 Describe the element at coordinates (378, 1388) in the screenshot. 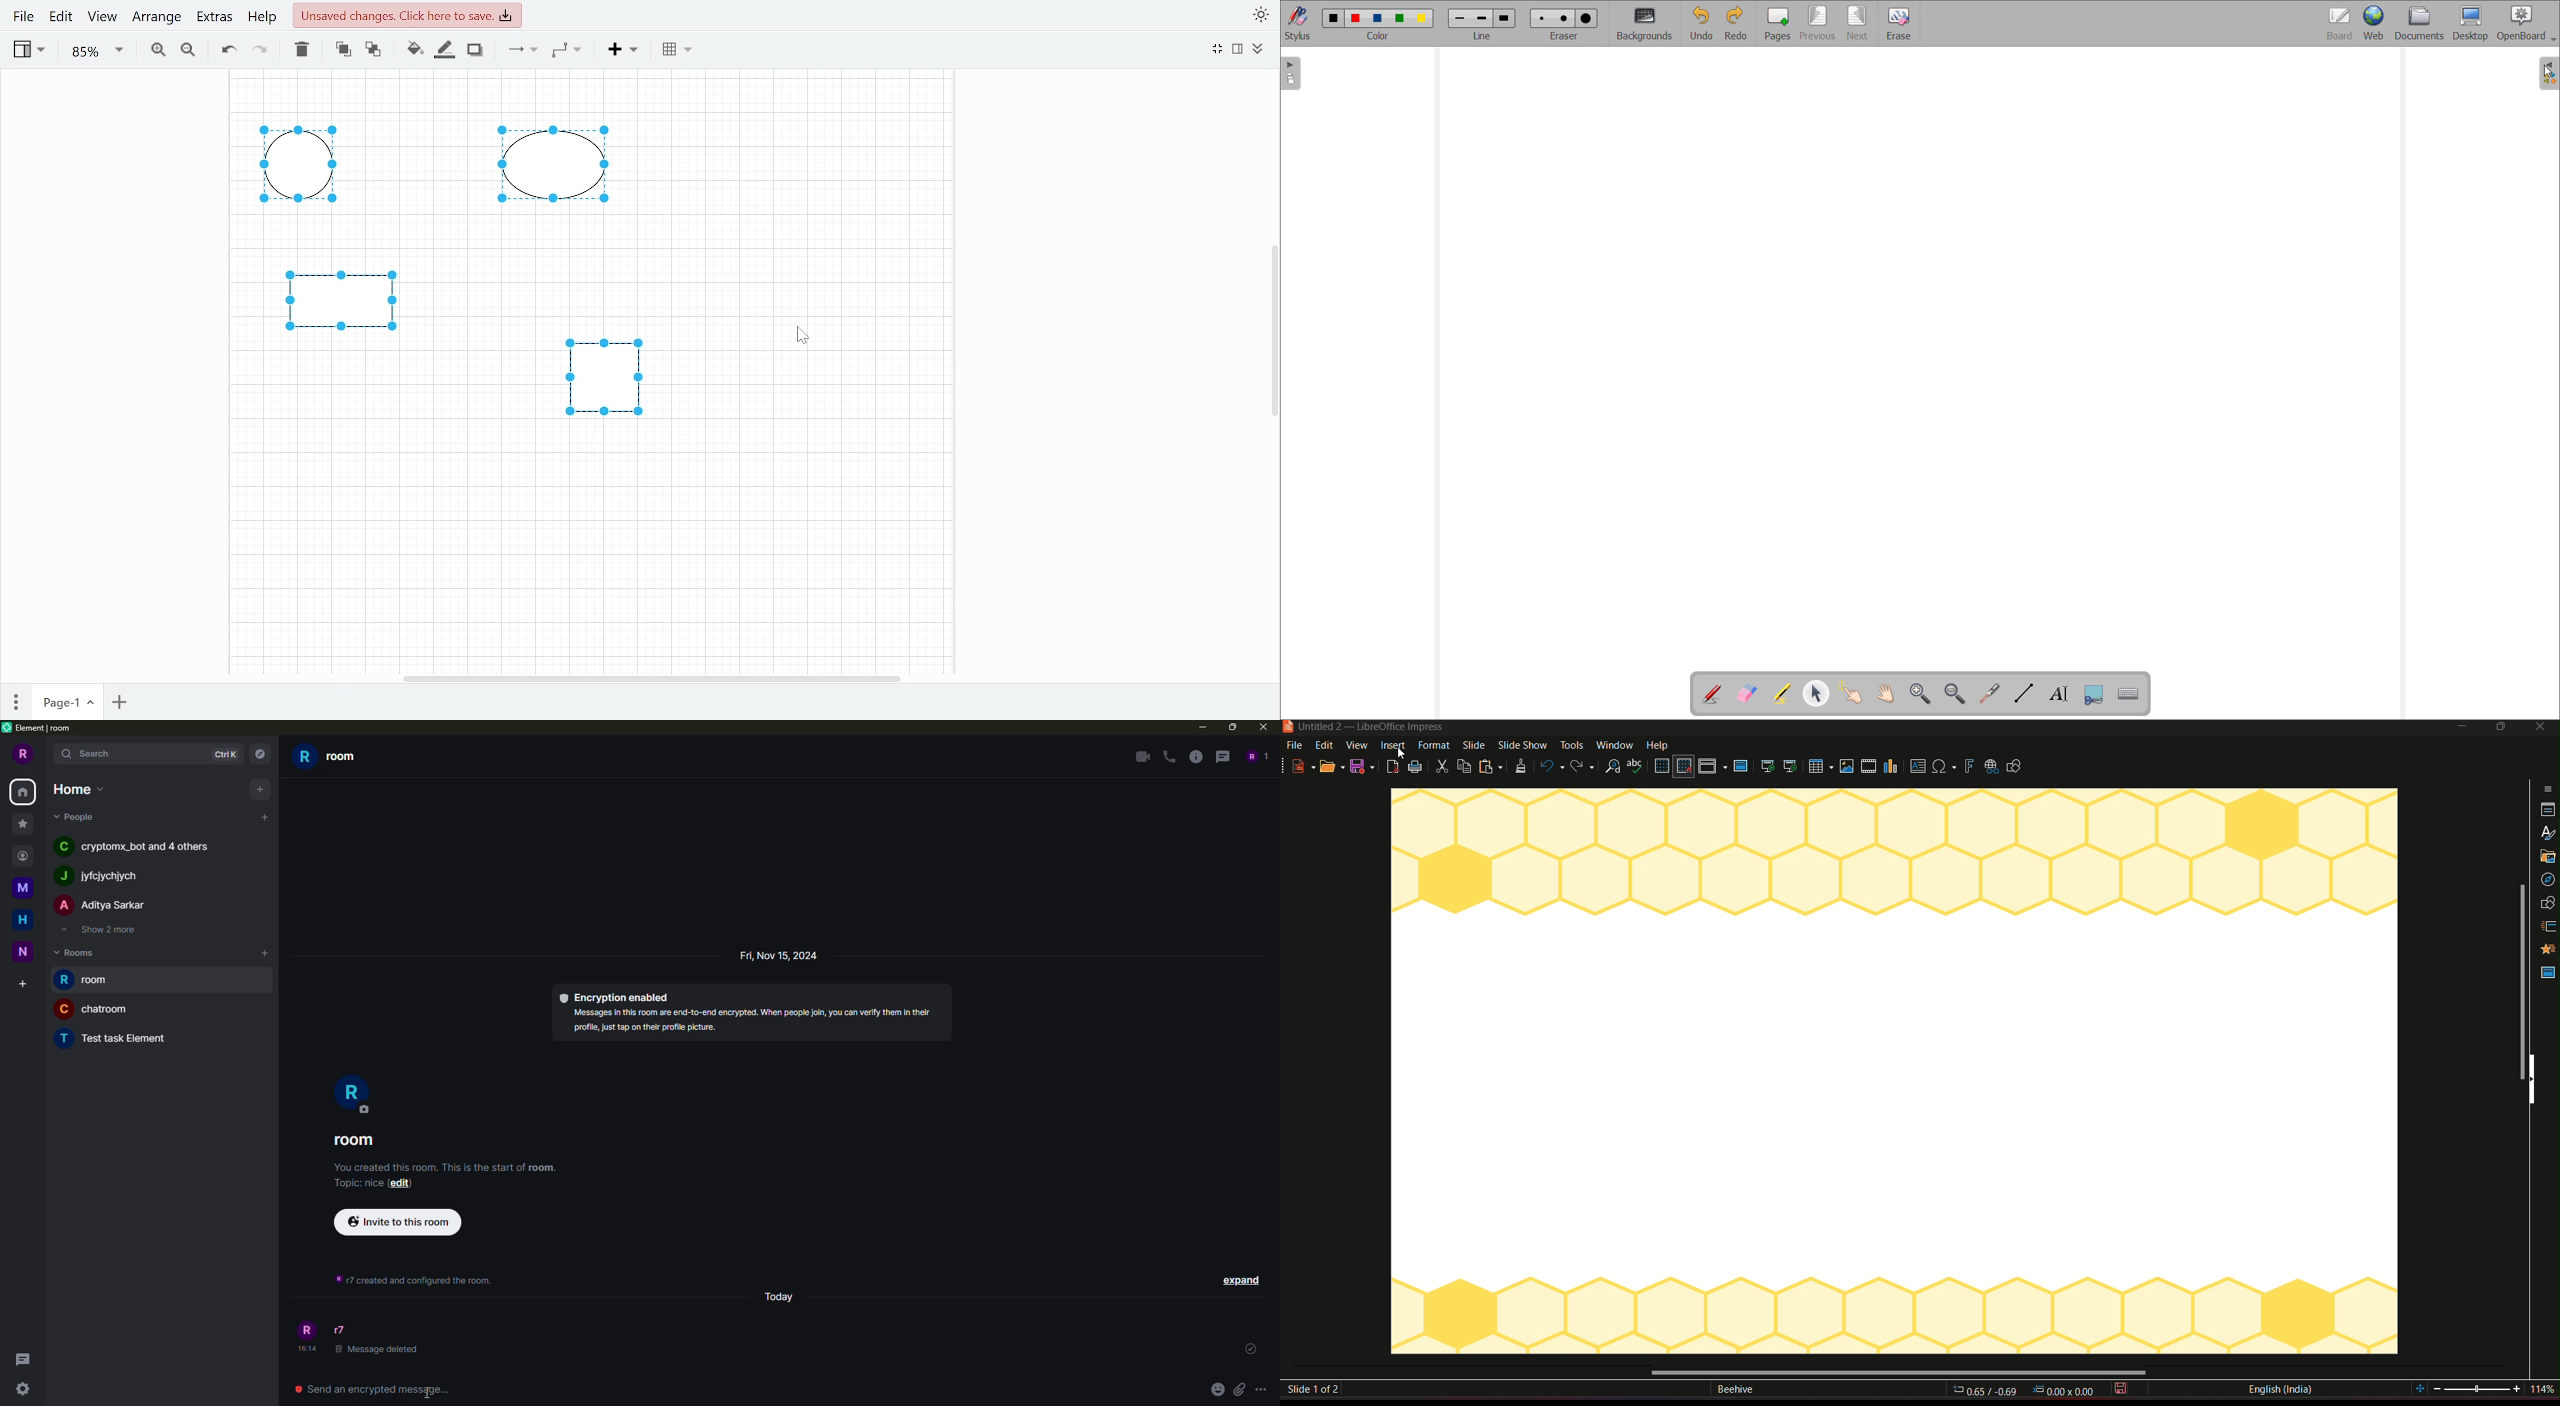

I see `send encrypted message` at that location.